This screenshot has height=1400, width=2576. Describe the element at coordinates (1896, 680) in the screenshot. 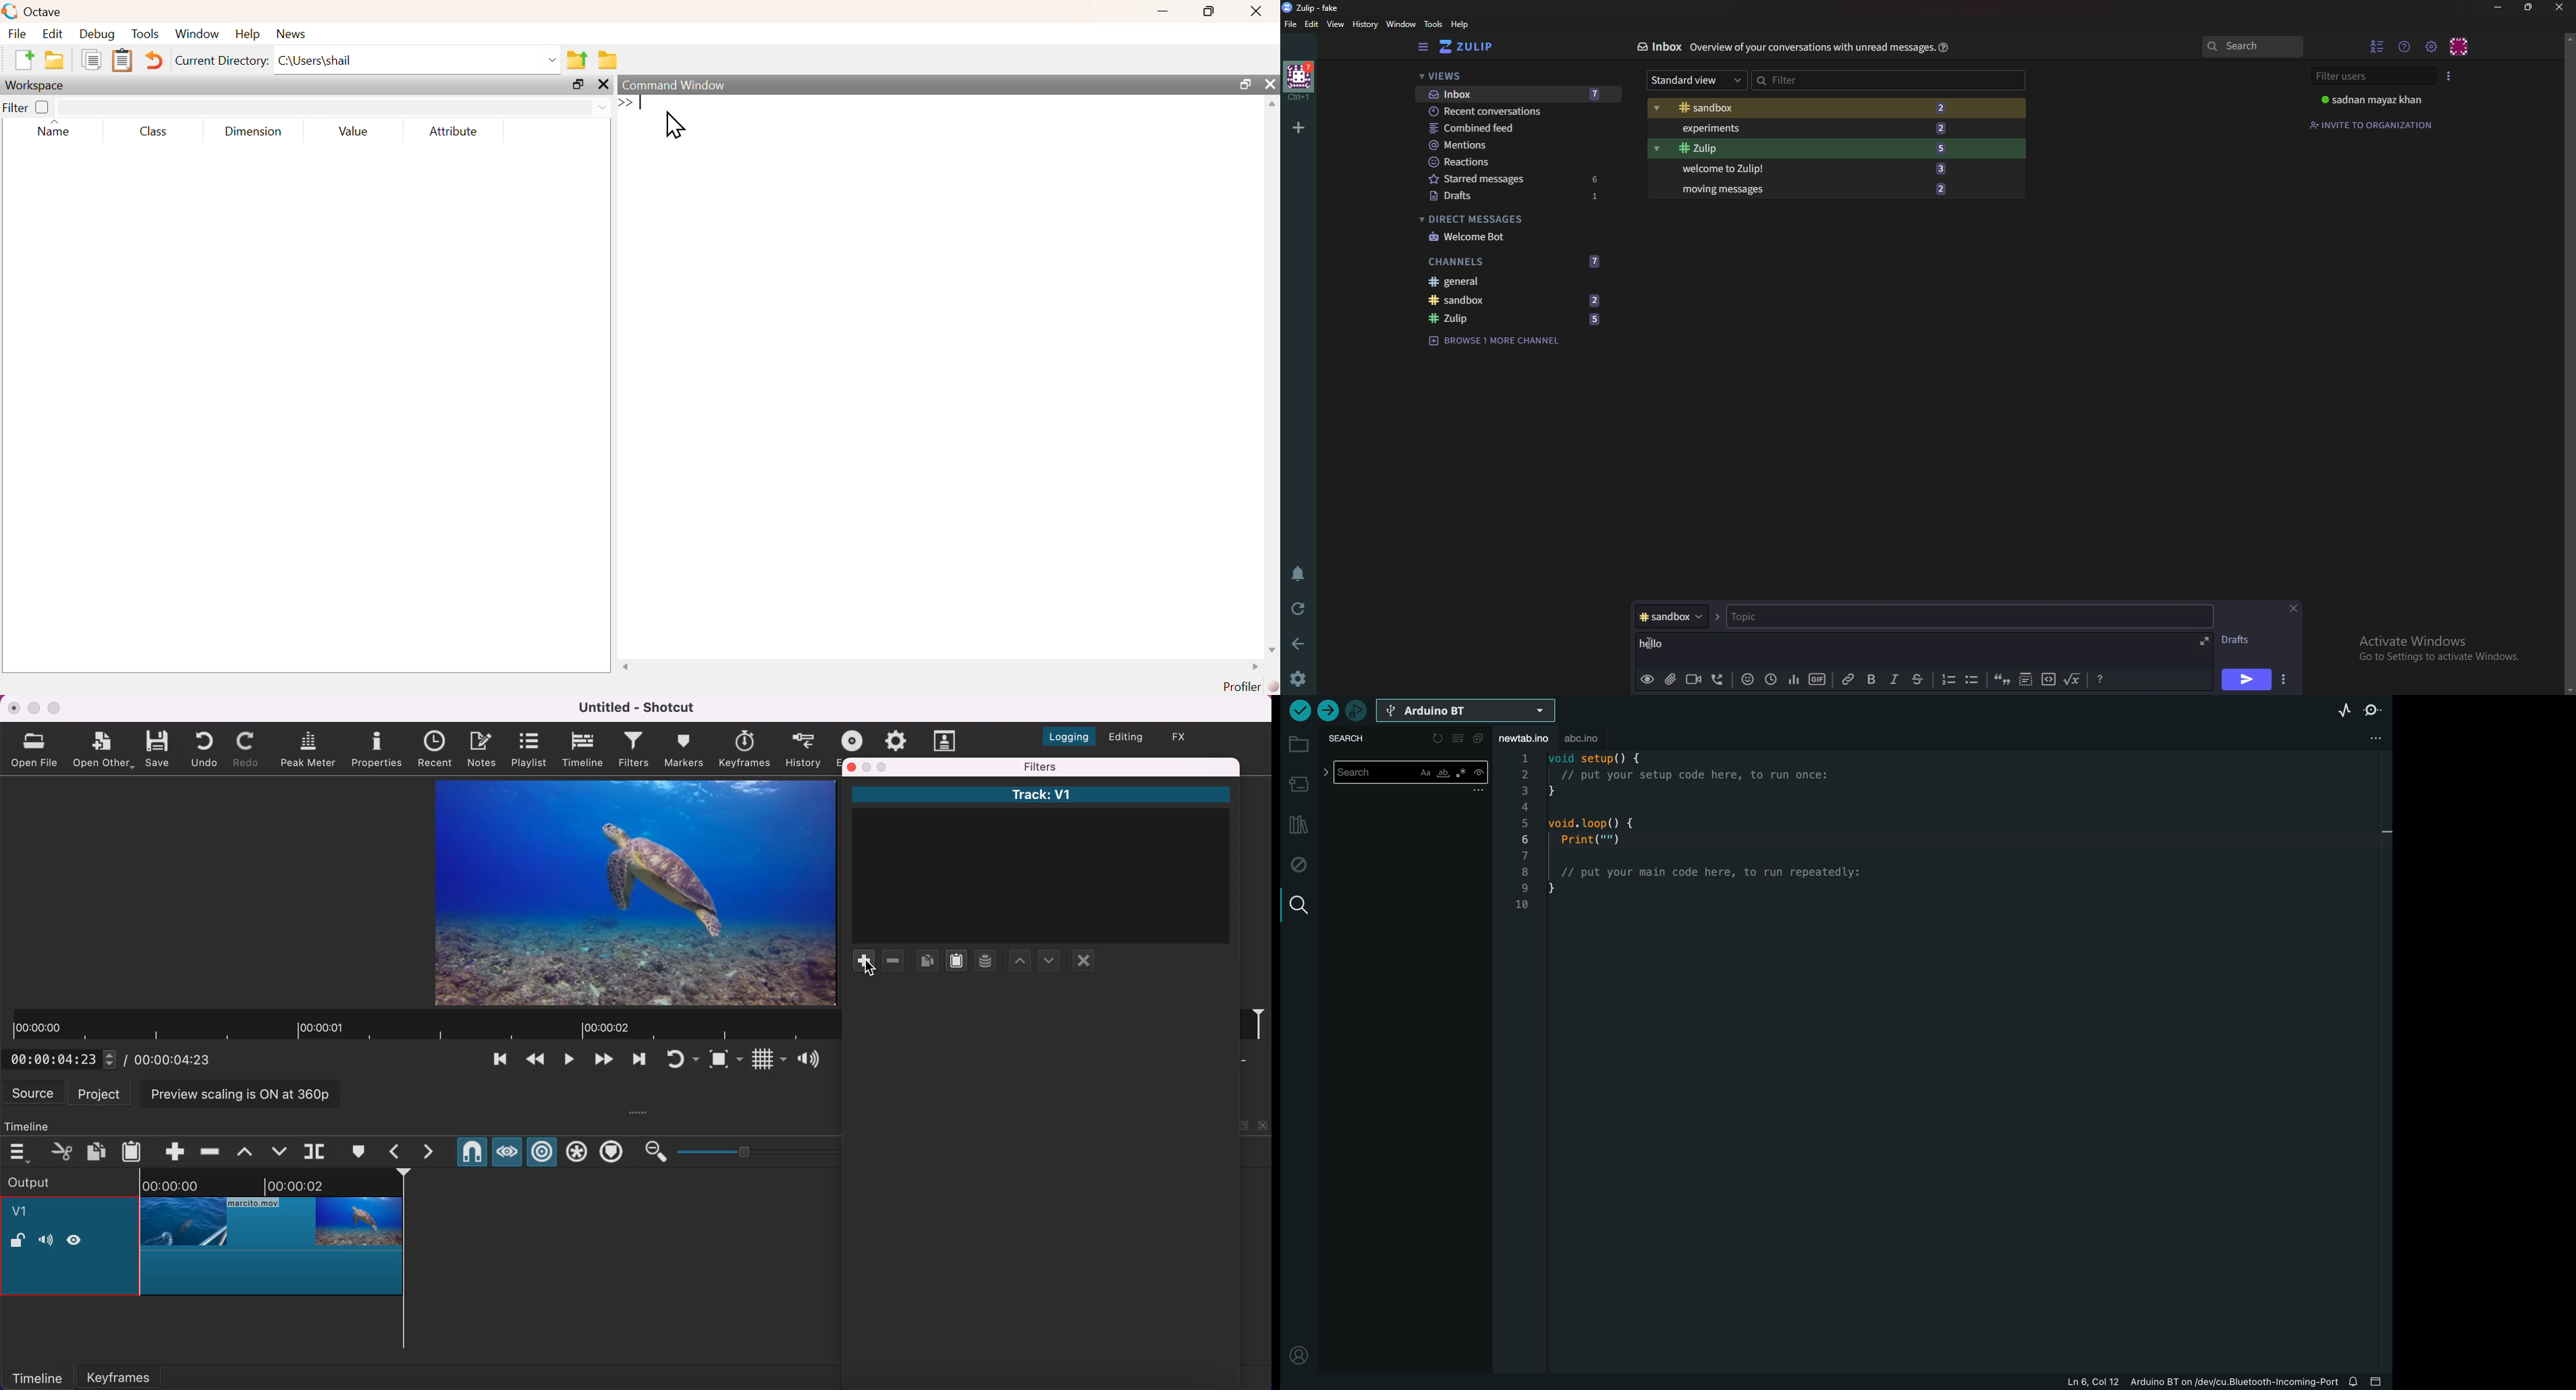

I see `Italic` at that location.